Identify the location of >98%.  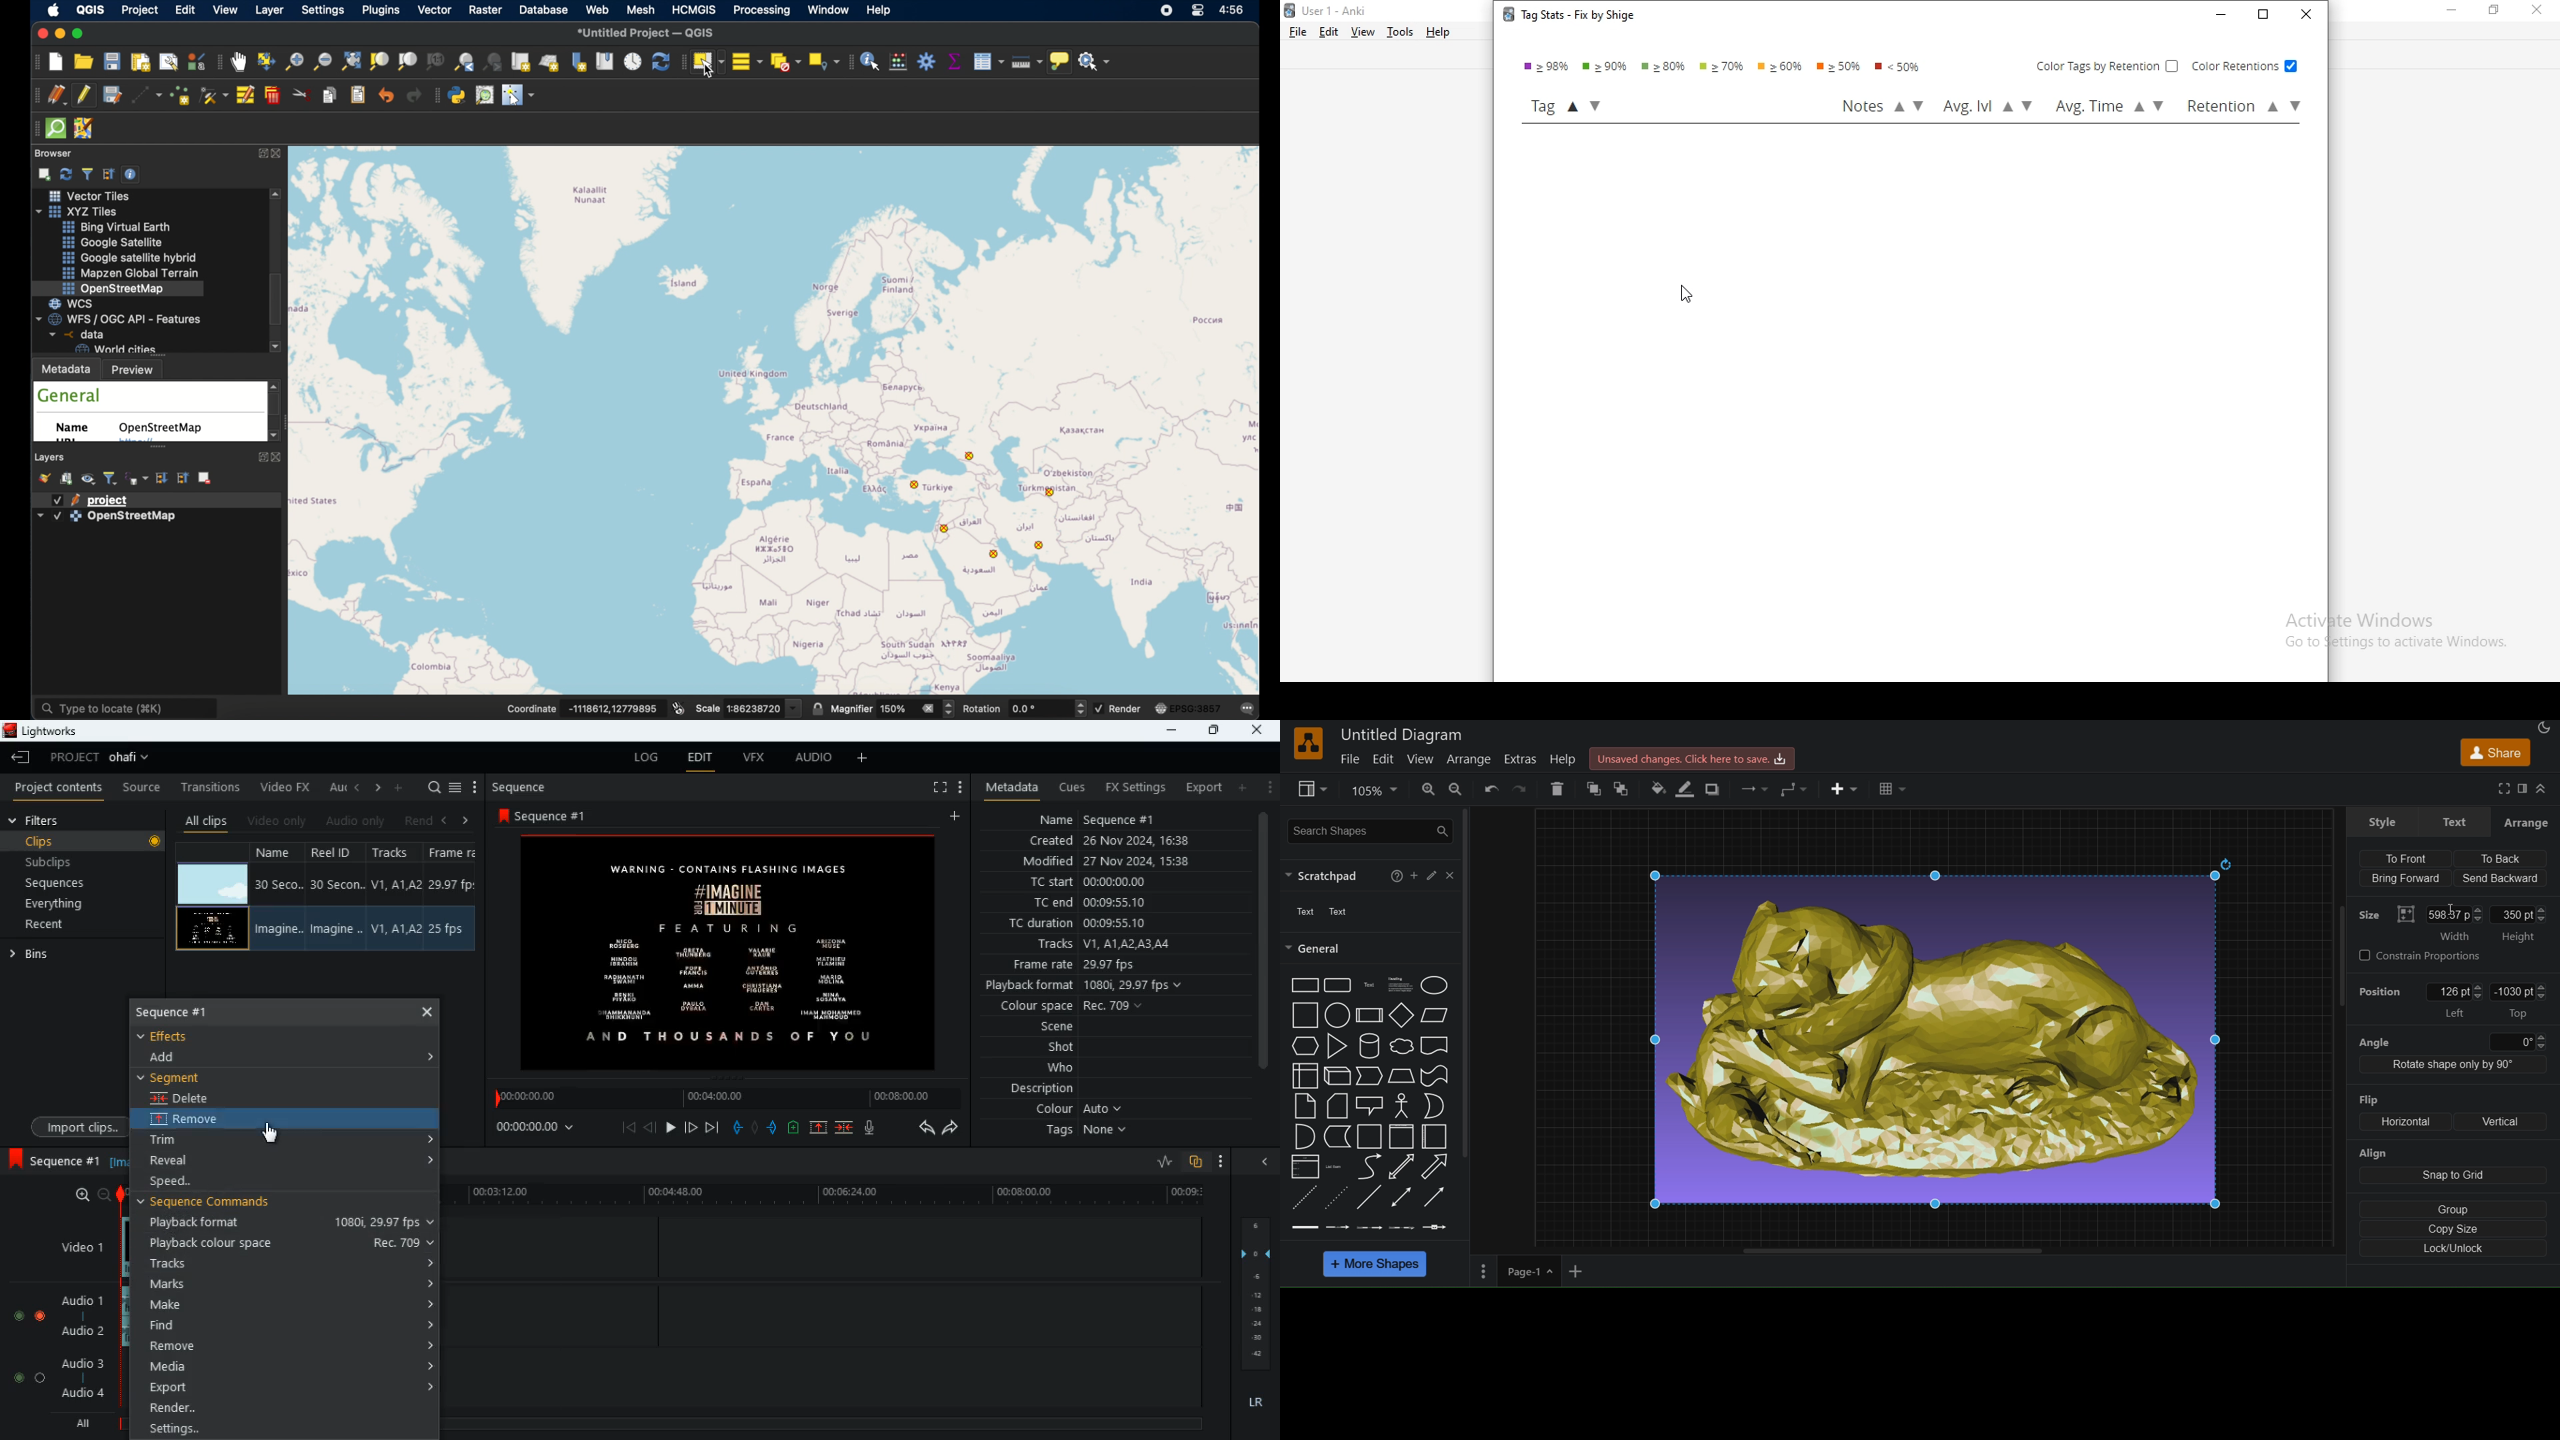
(1548, 67).